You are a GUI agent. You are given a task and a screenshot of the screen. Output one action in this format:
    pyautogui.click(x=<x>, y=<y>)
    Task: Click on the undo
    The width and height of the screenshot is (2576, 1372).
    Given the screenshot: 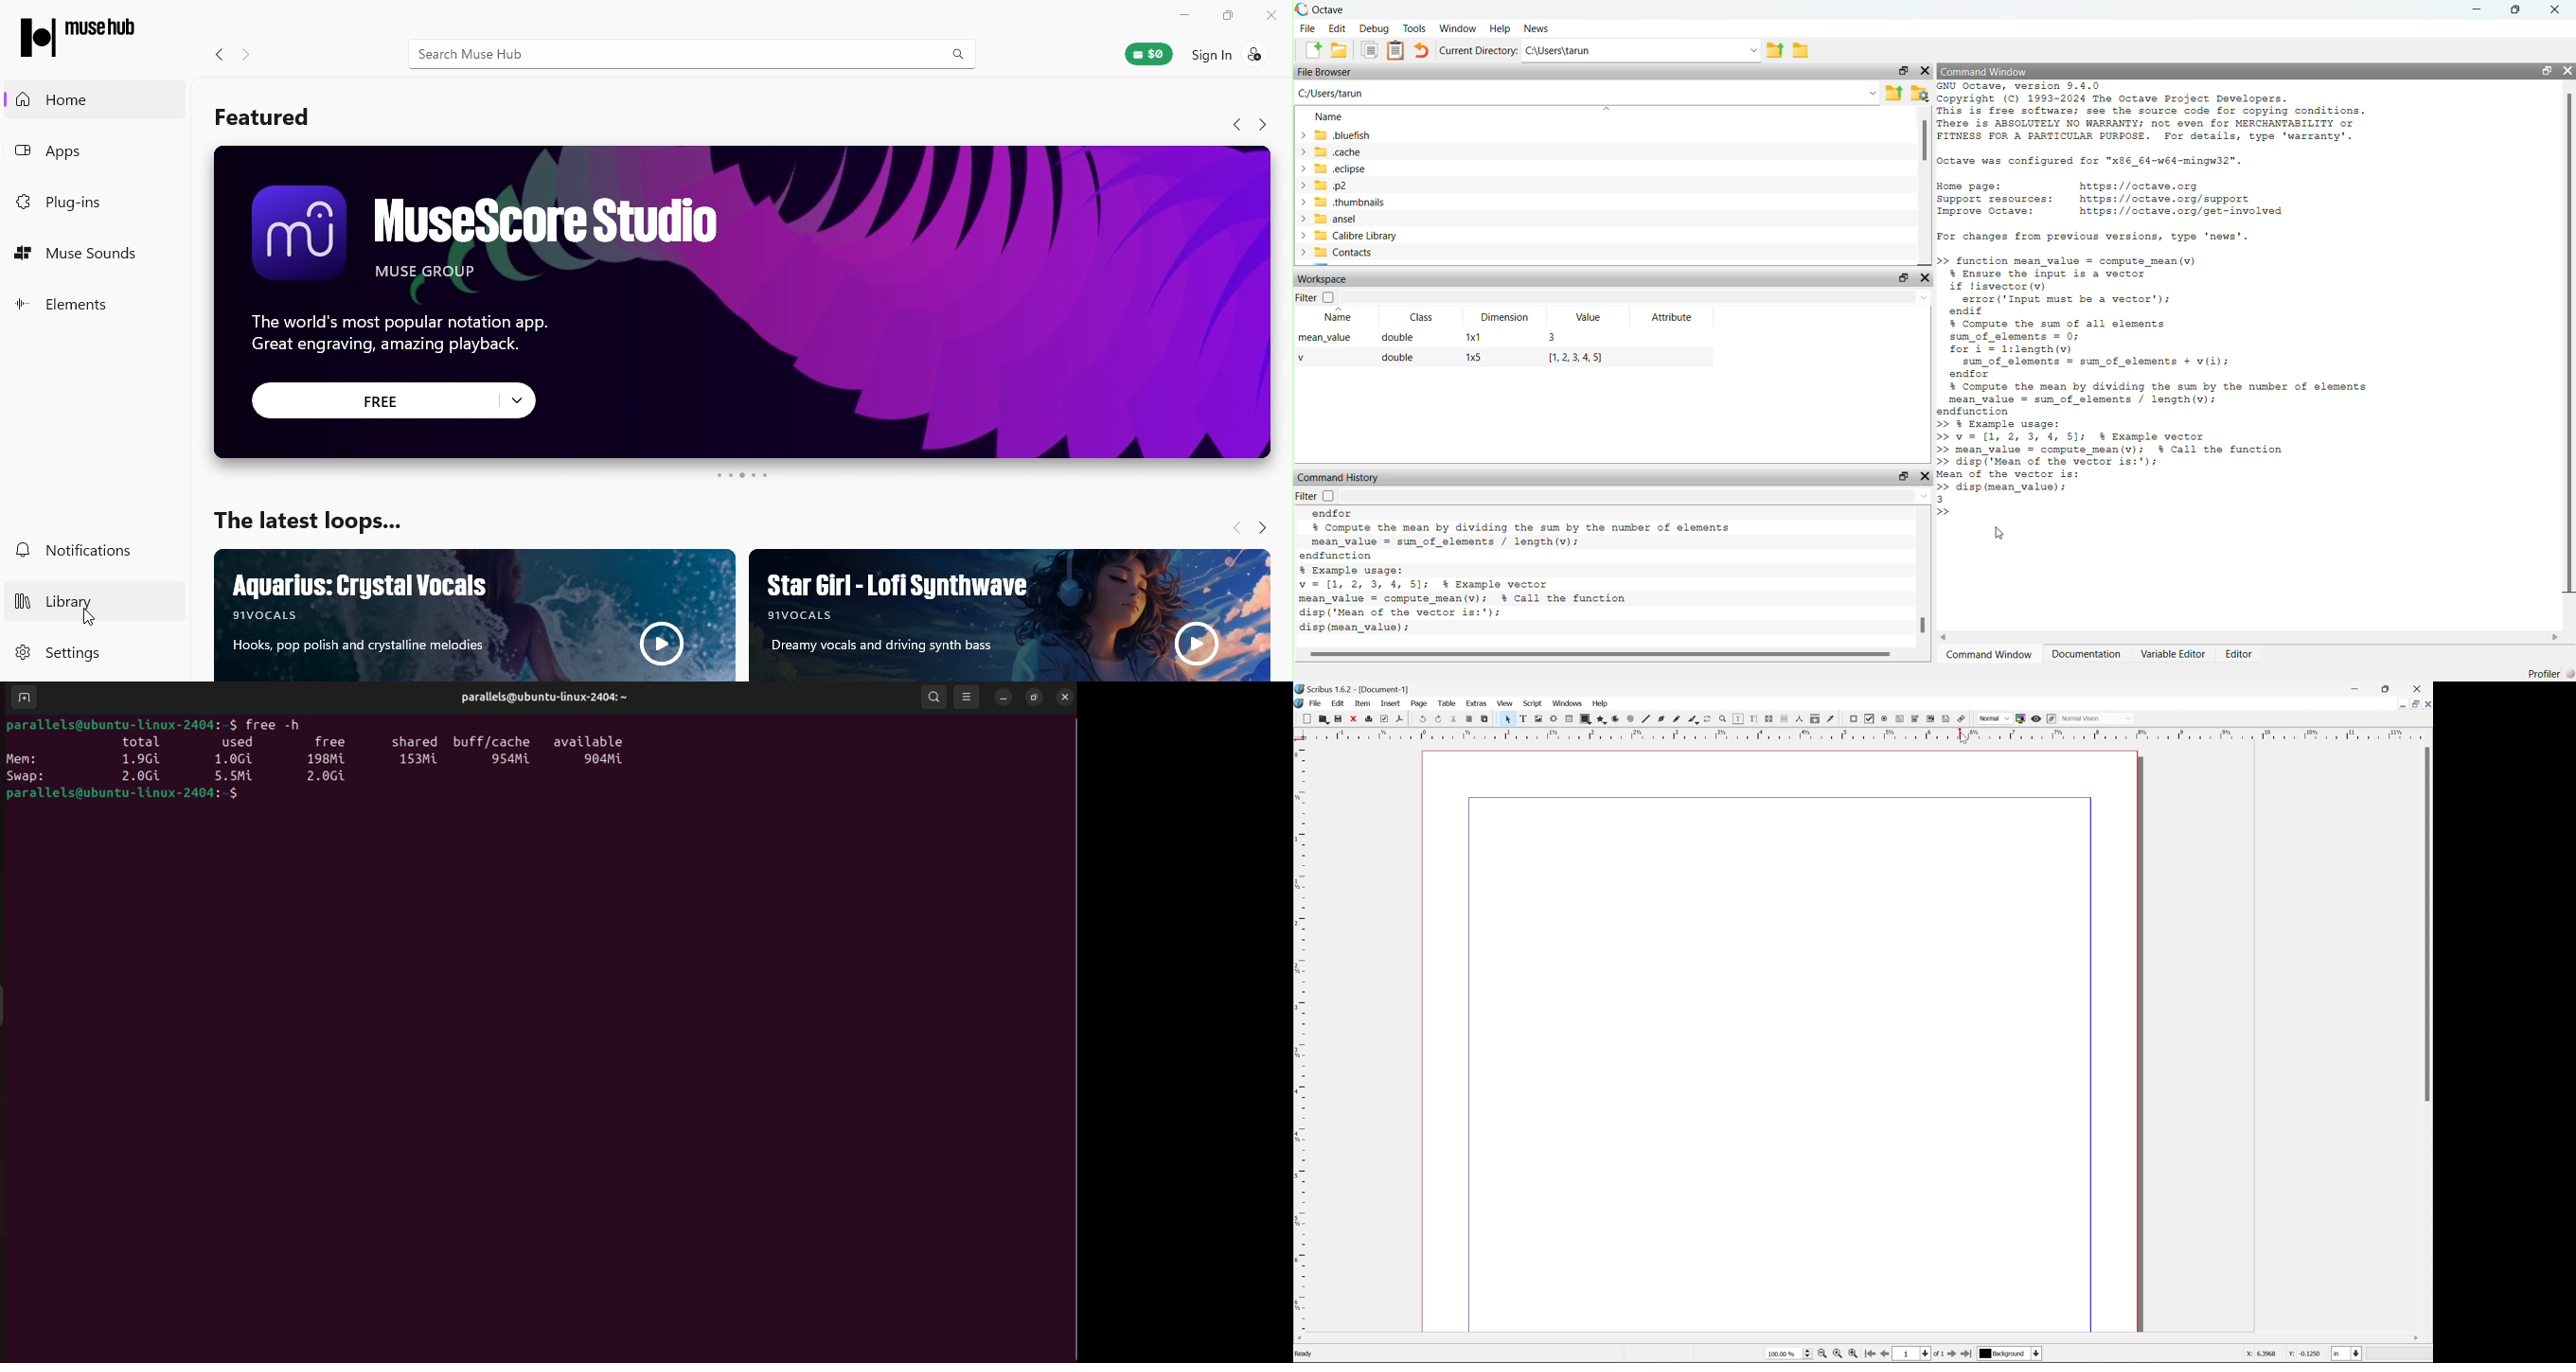 What is the action you would take?
    pyautogui.click(x=1423, y=719)
    